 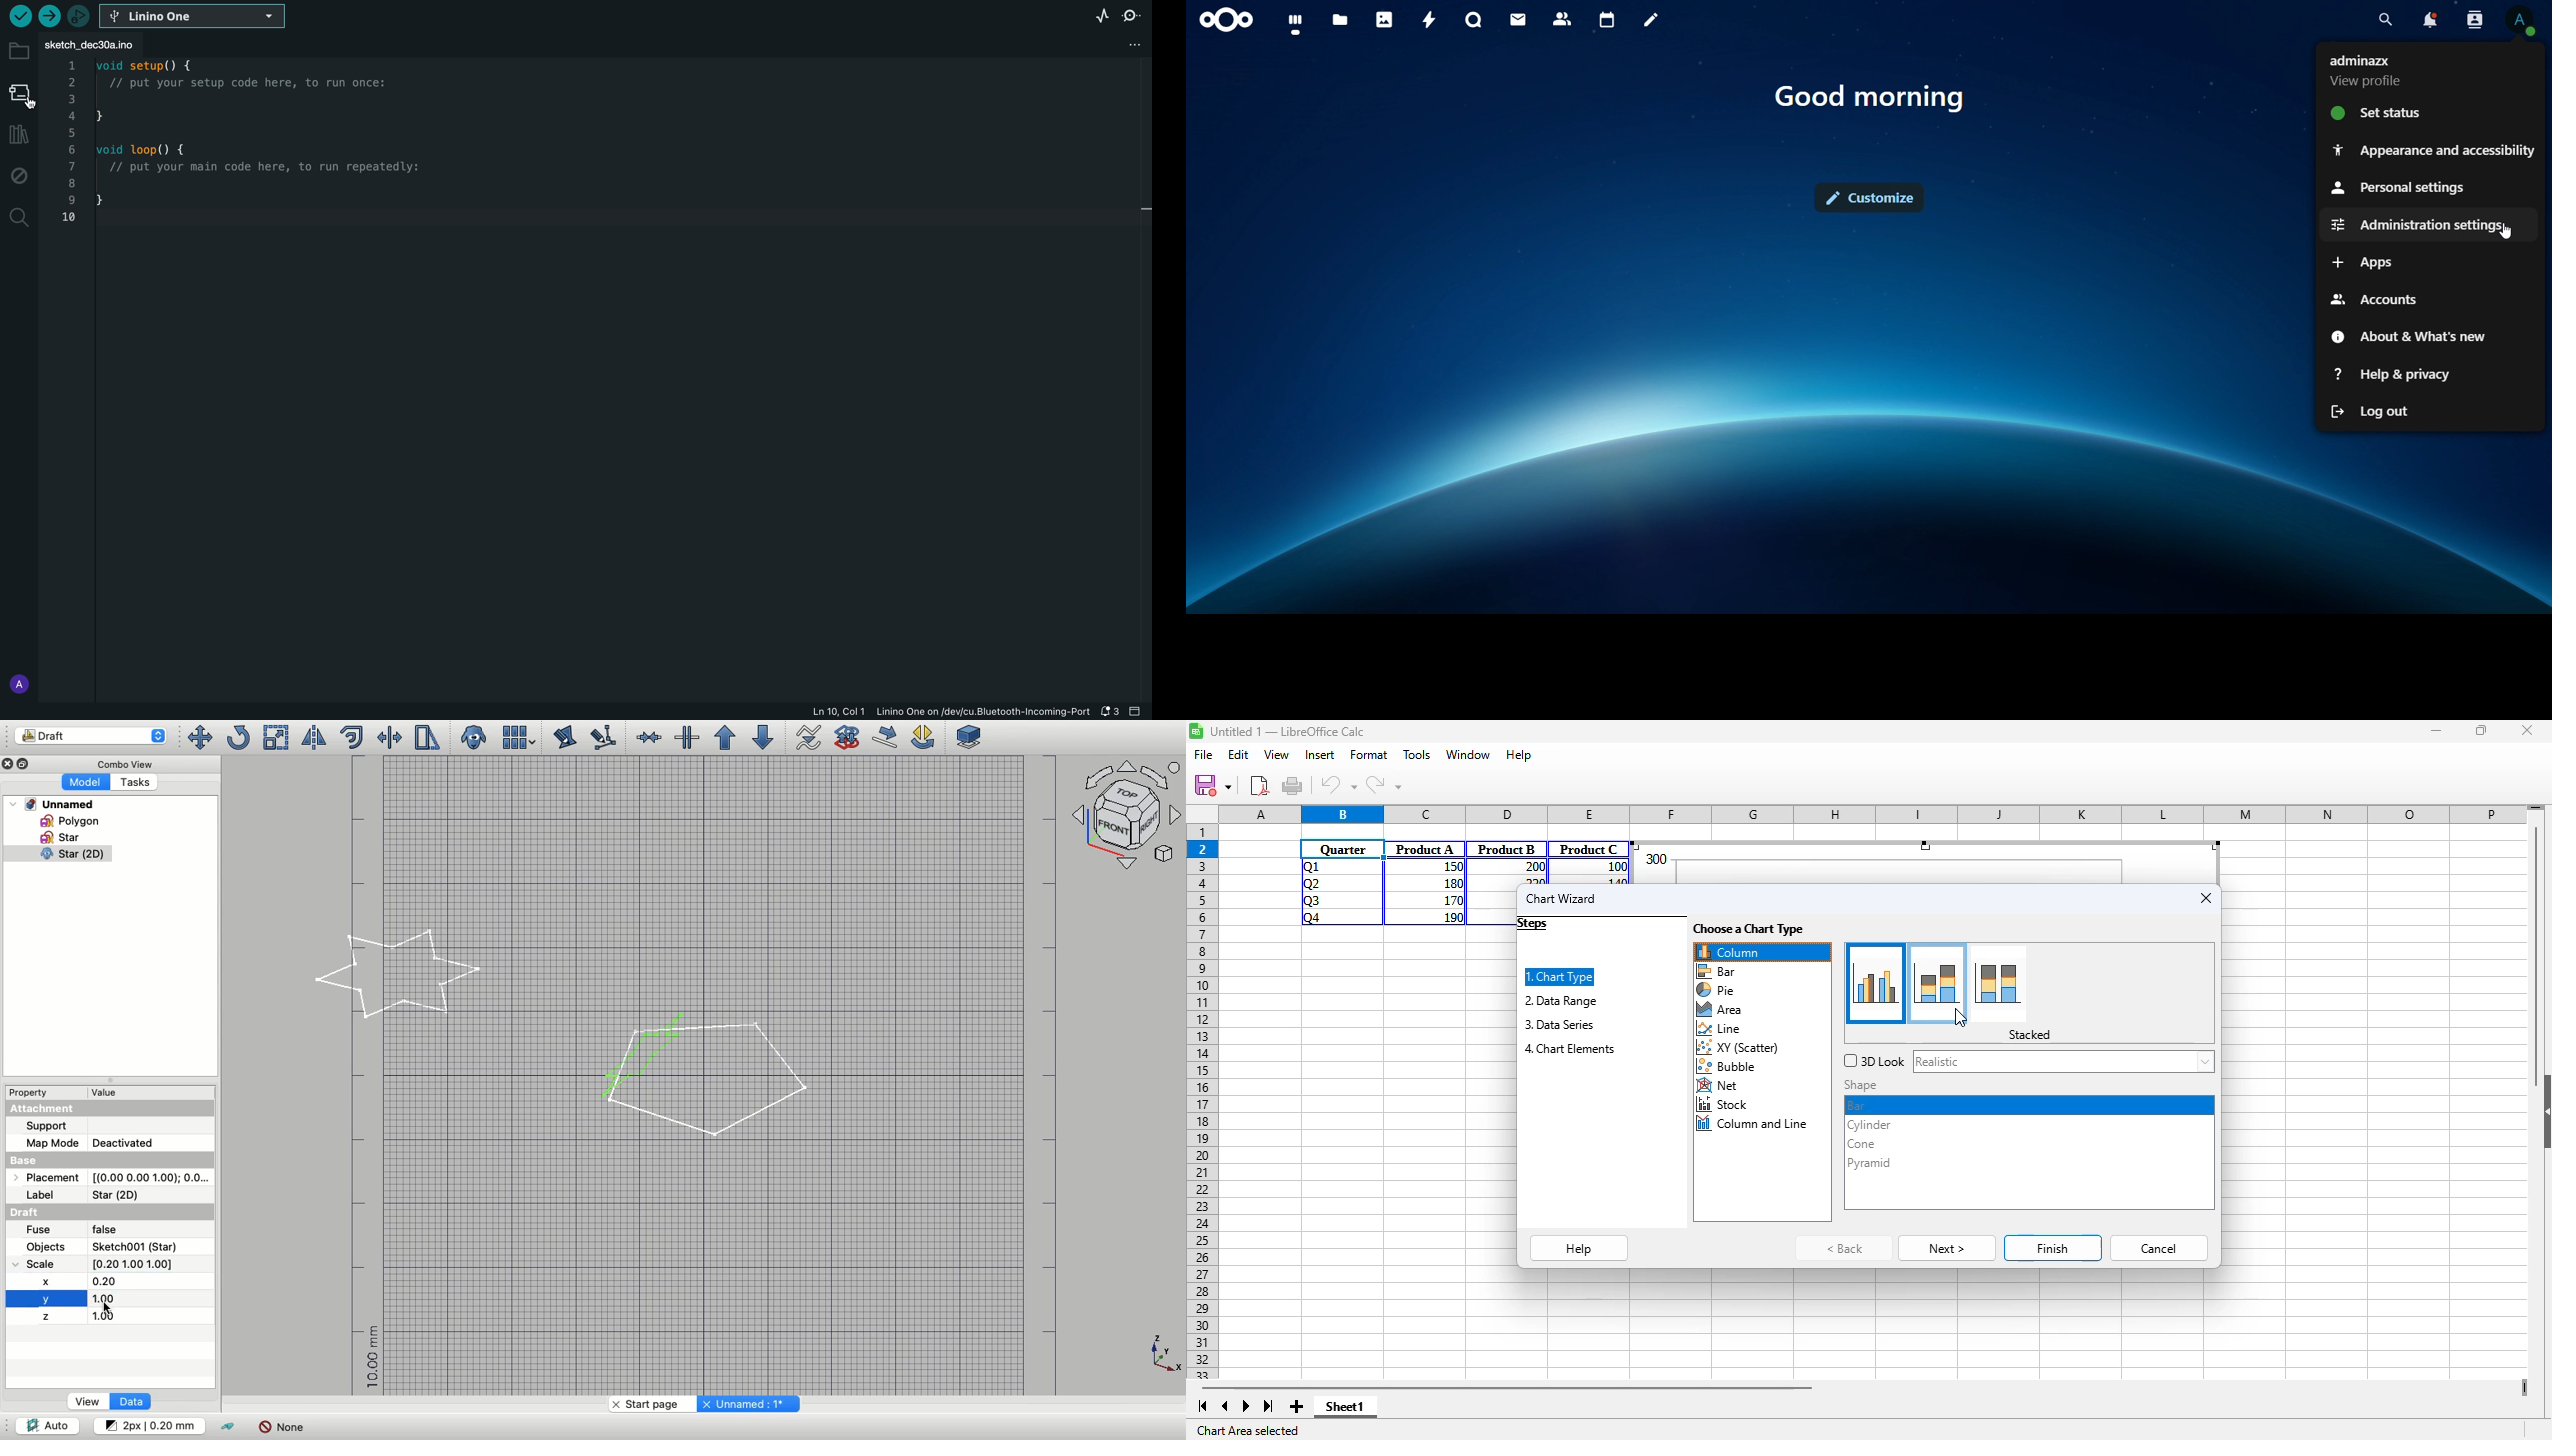 What do you see at coordinates (199, 737) in the screenshot?
I see `Move` at bounding box center [199, 737].